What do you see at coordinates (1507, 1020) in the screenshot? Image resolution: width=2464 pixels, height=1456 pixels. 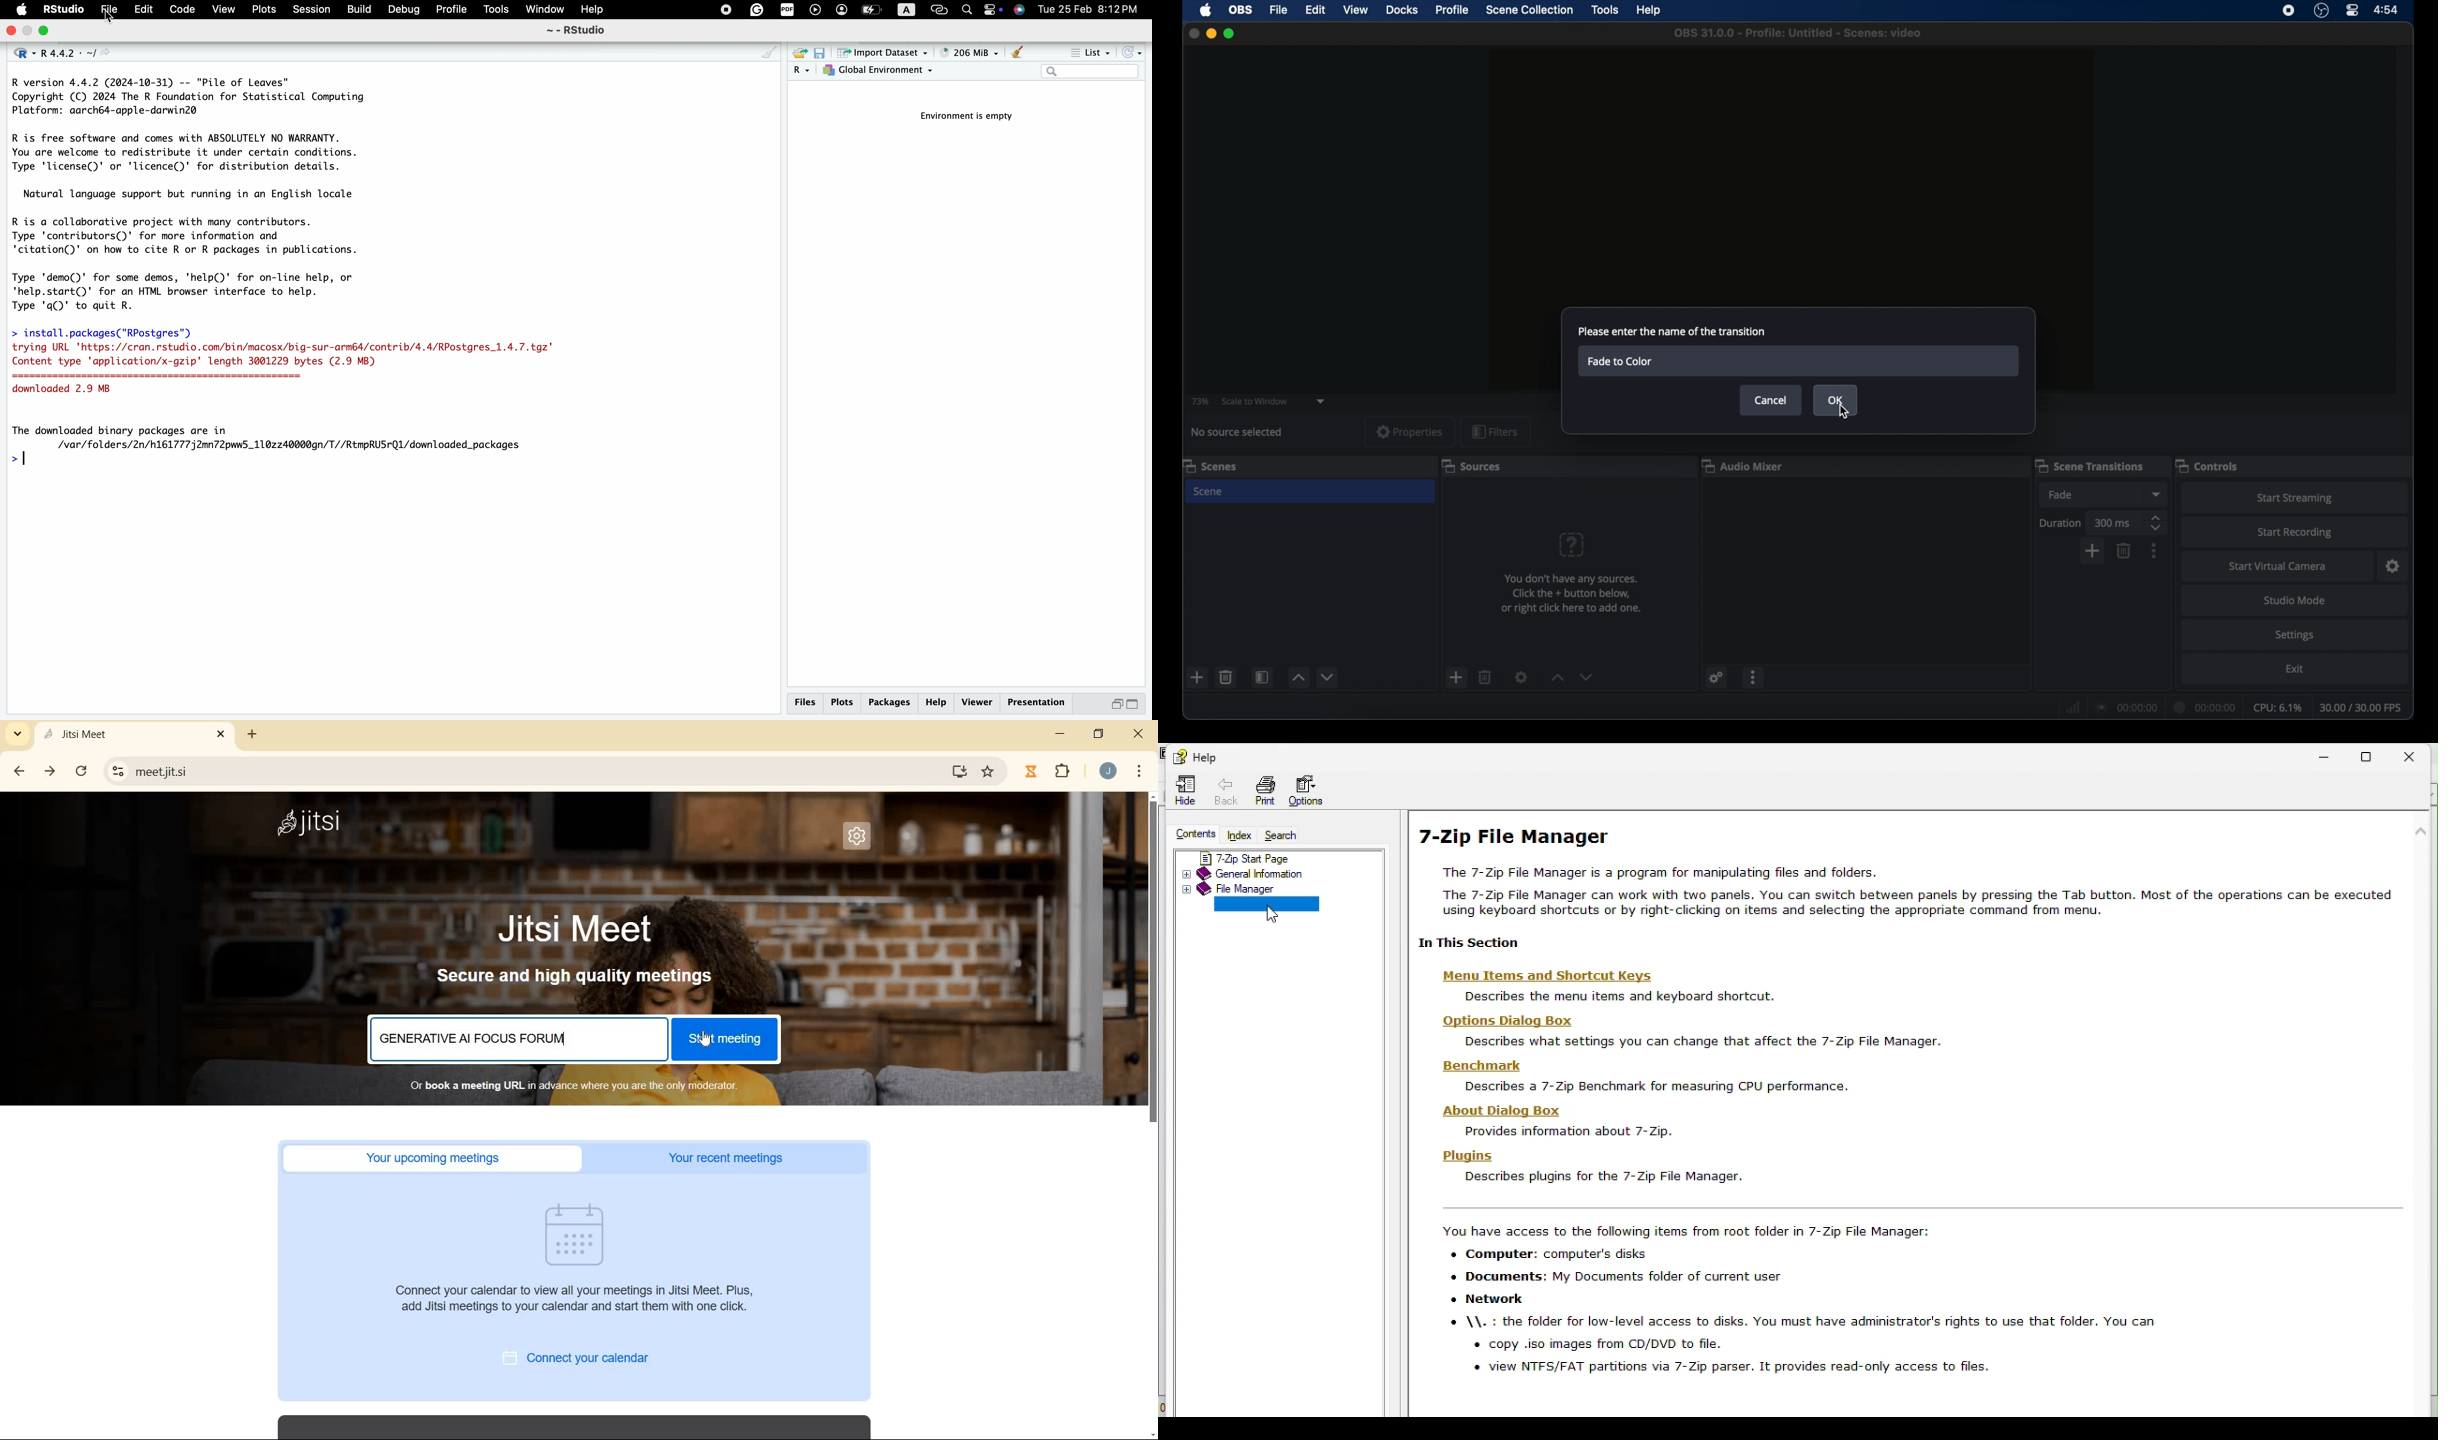 I see `options dialog box` at bounding box center [1507, 1020].